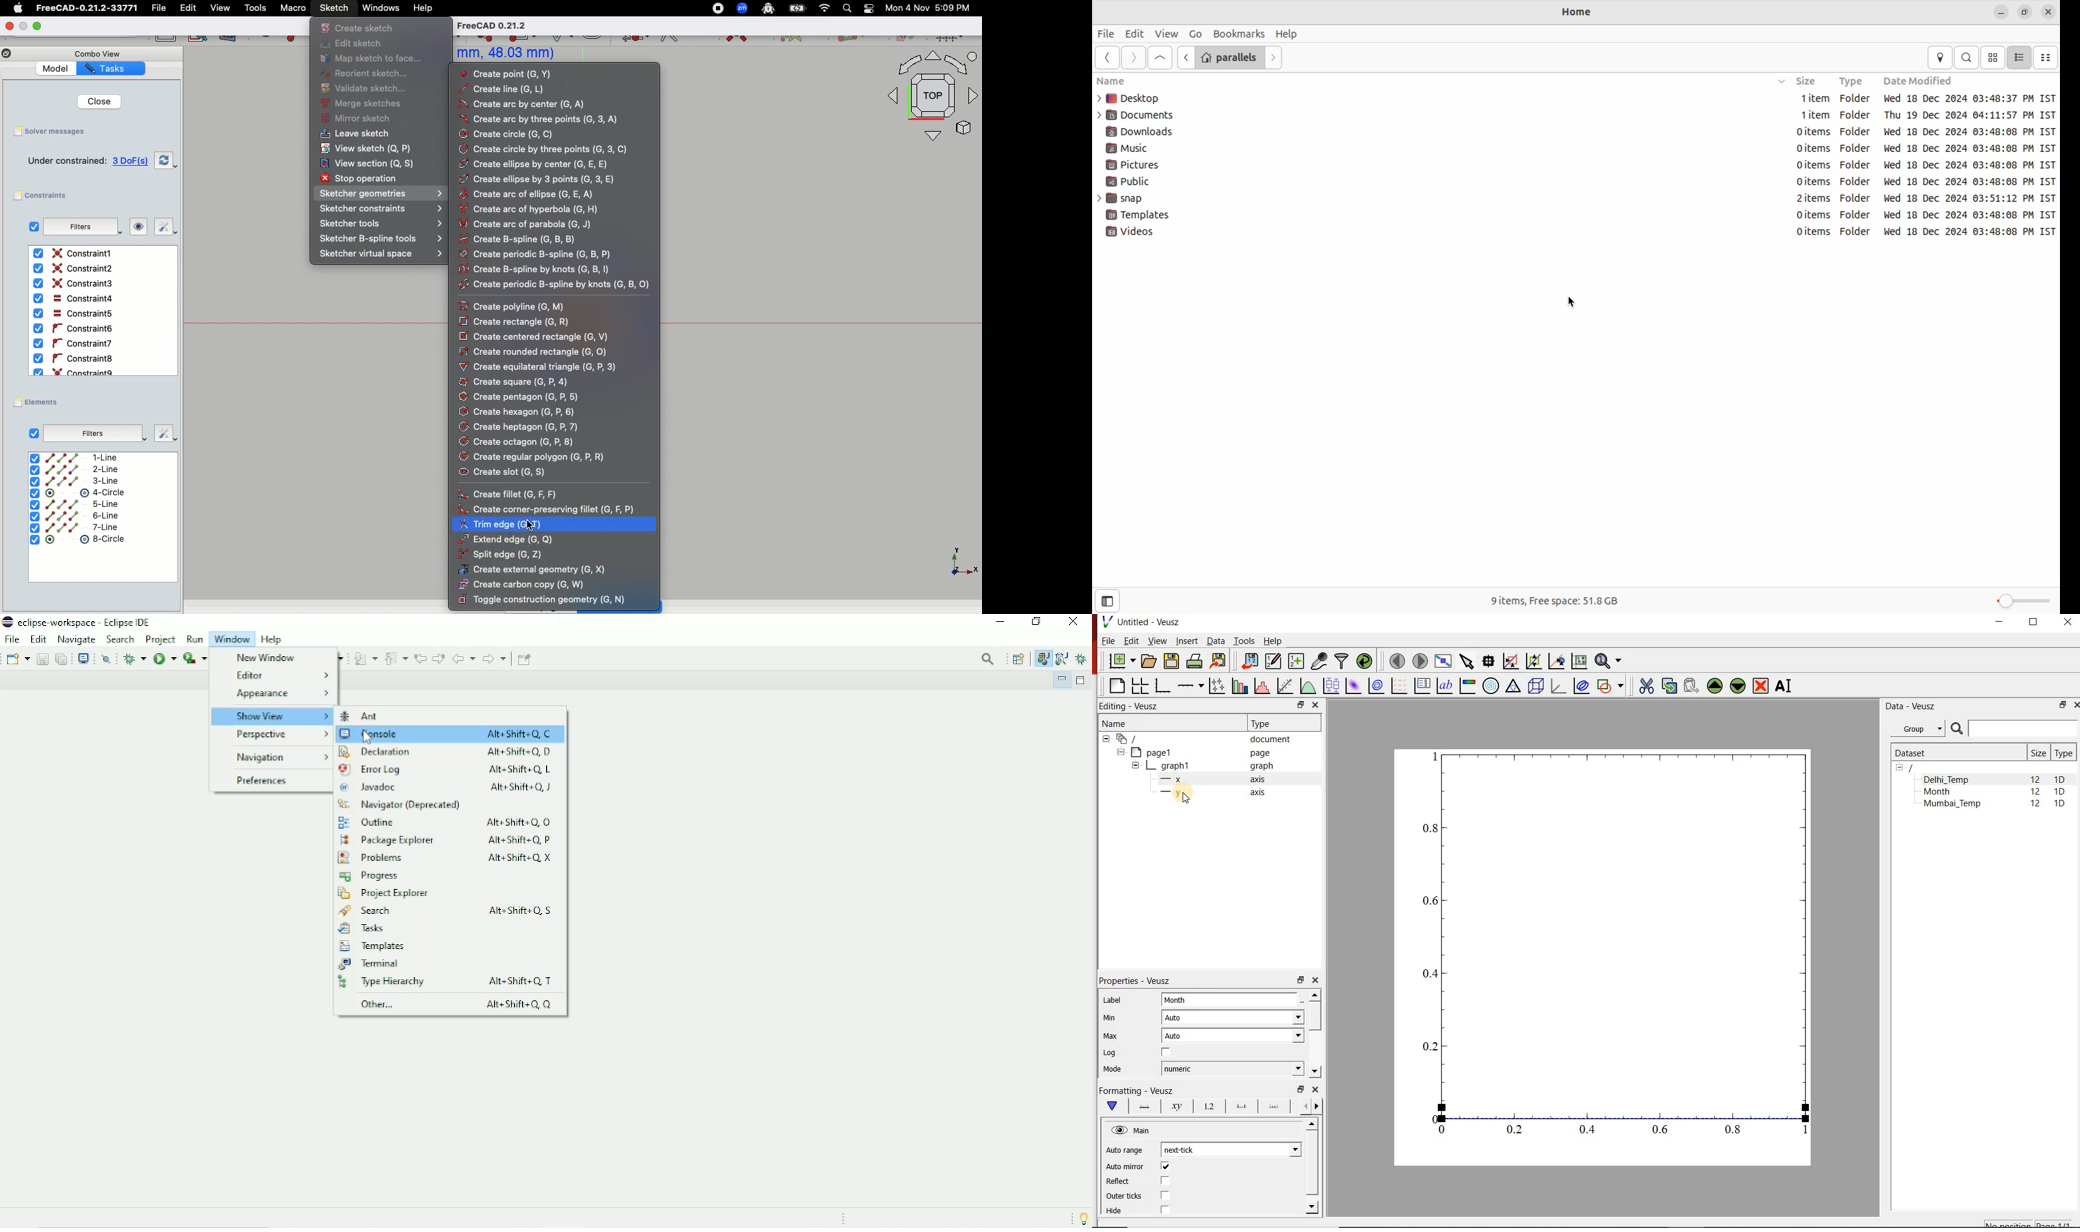  I want to click on 12, so click(2035, 779).